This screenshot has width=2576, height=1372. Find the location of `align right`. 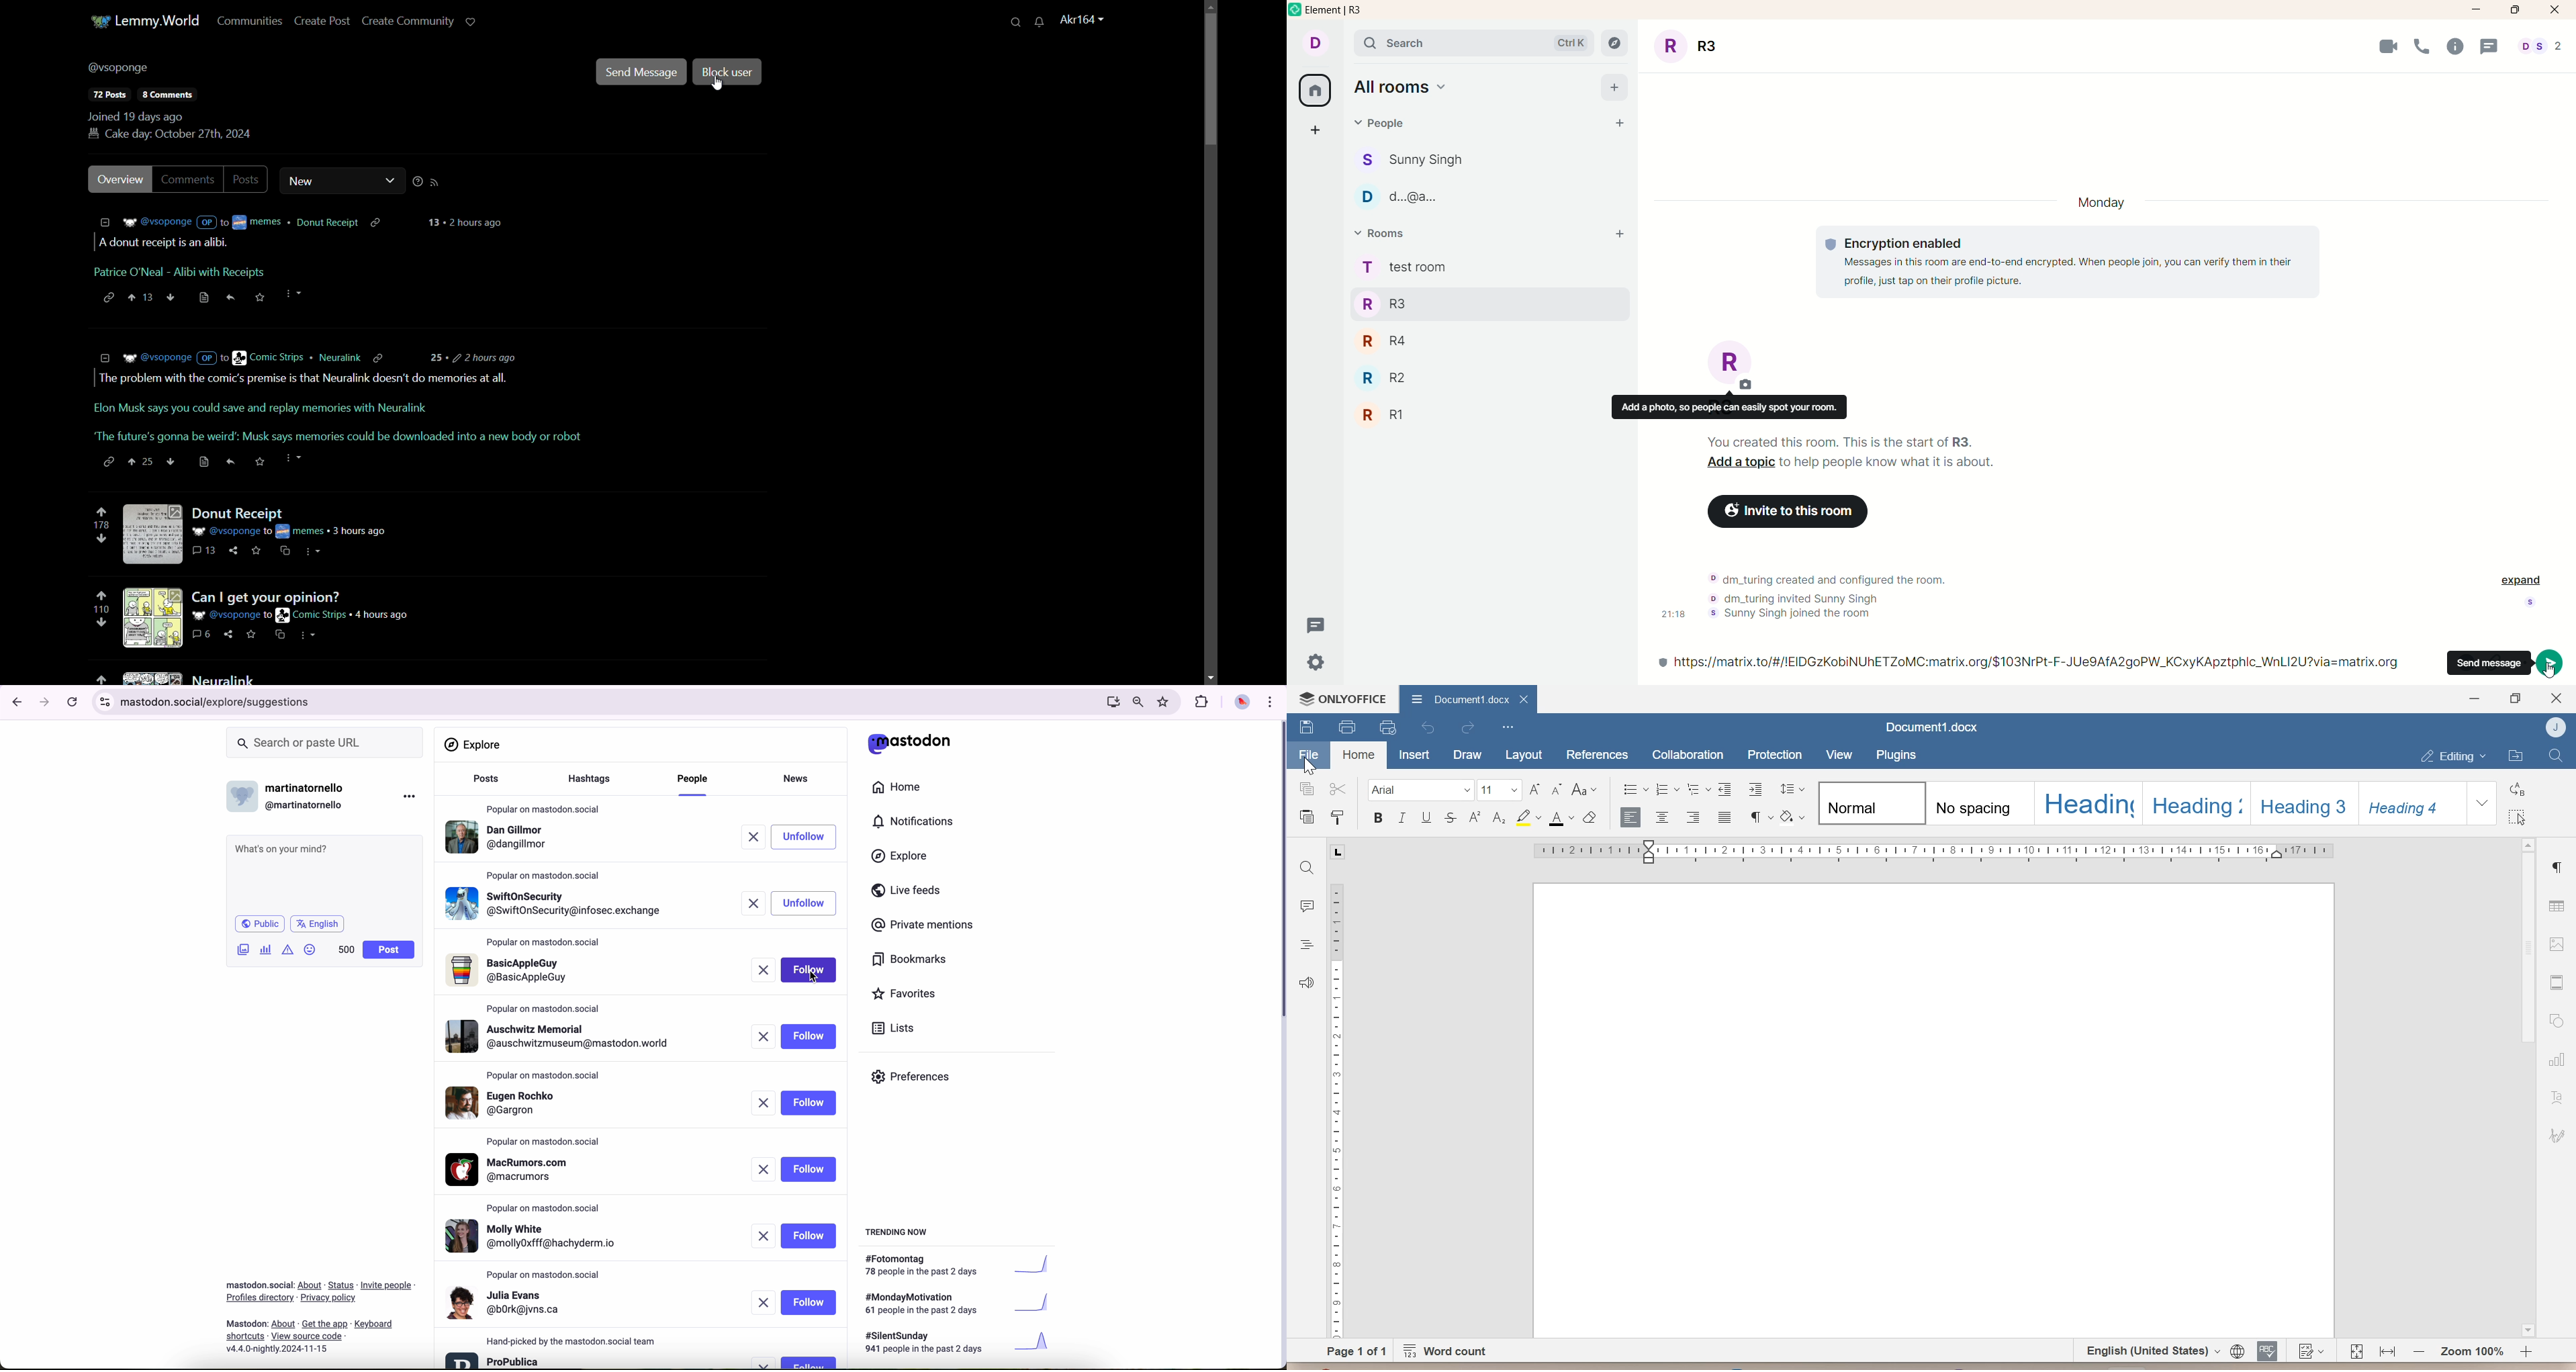

align right is located at coordinates (1694, 818).